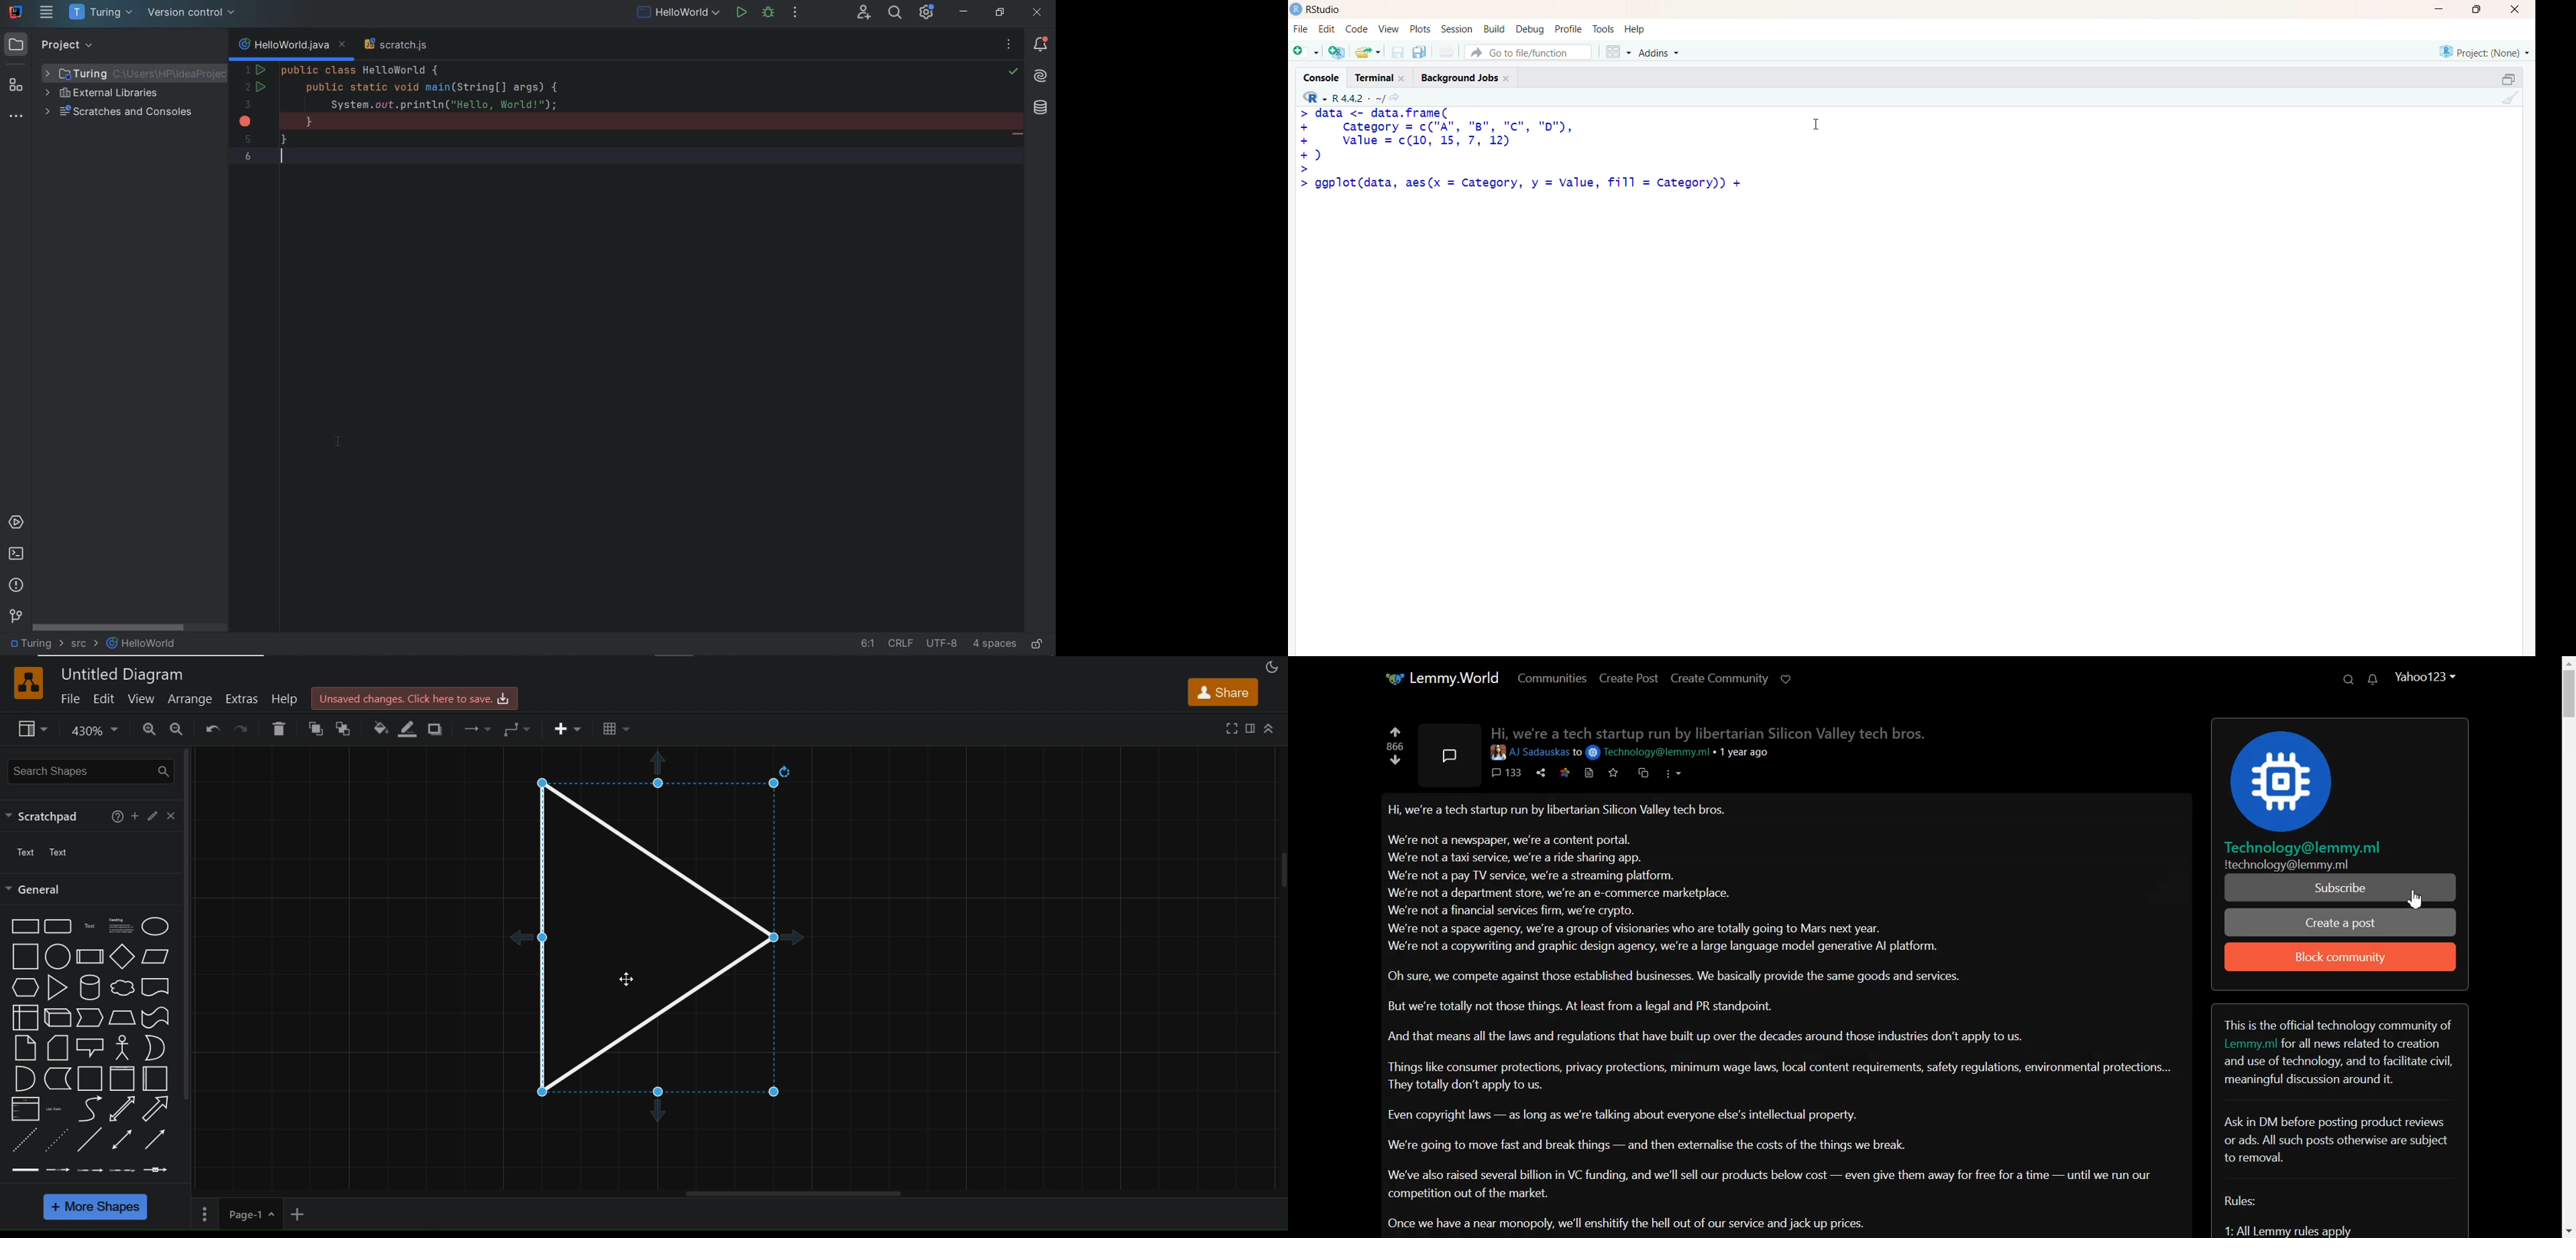 The width and height of the screenshot is (2576, 1260). Describe the element at coordinates (1037, 12) in the screenshot. I see `close` at that location.